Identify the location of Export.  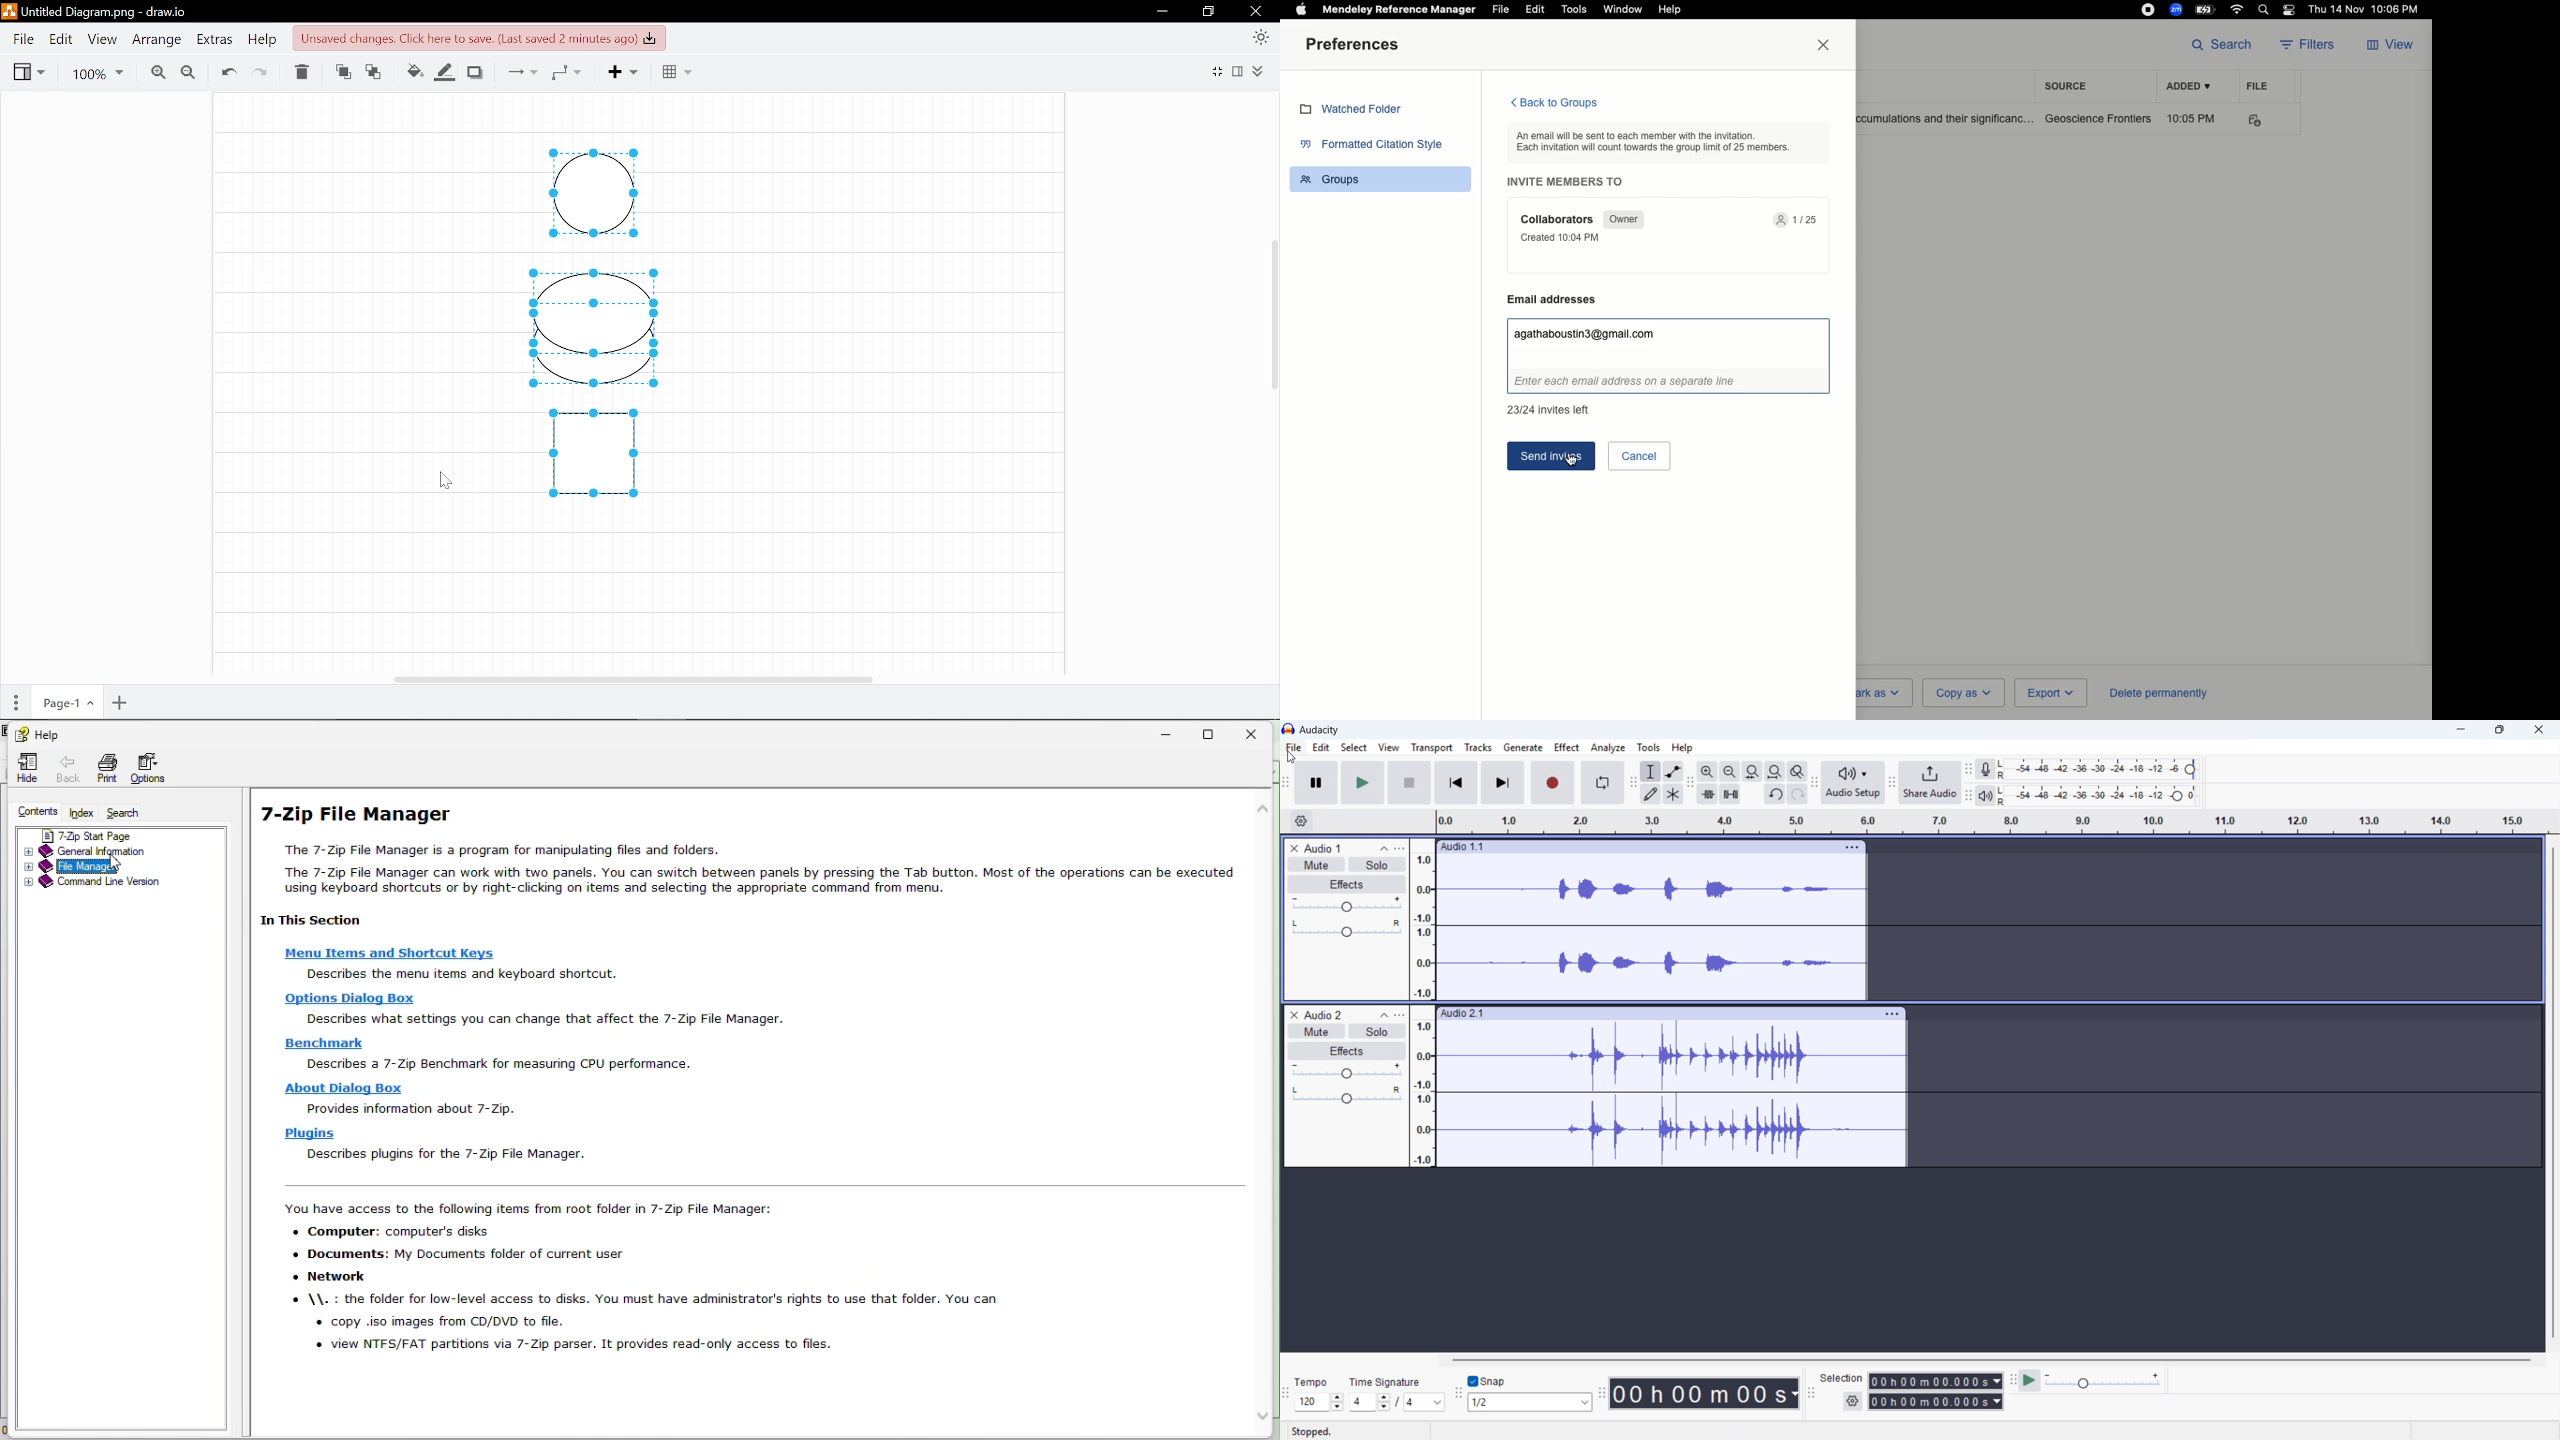
(2049, 694).